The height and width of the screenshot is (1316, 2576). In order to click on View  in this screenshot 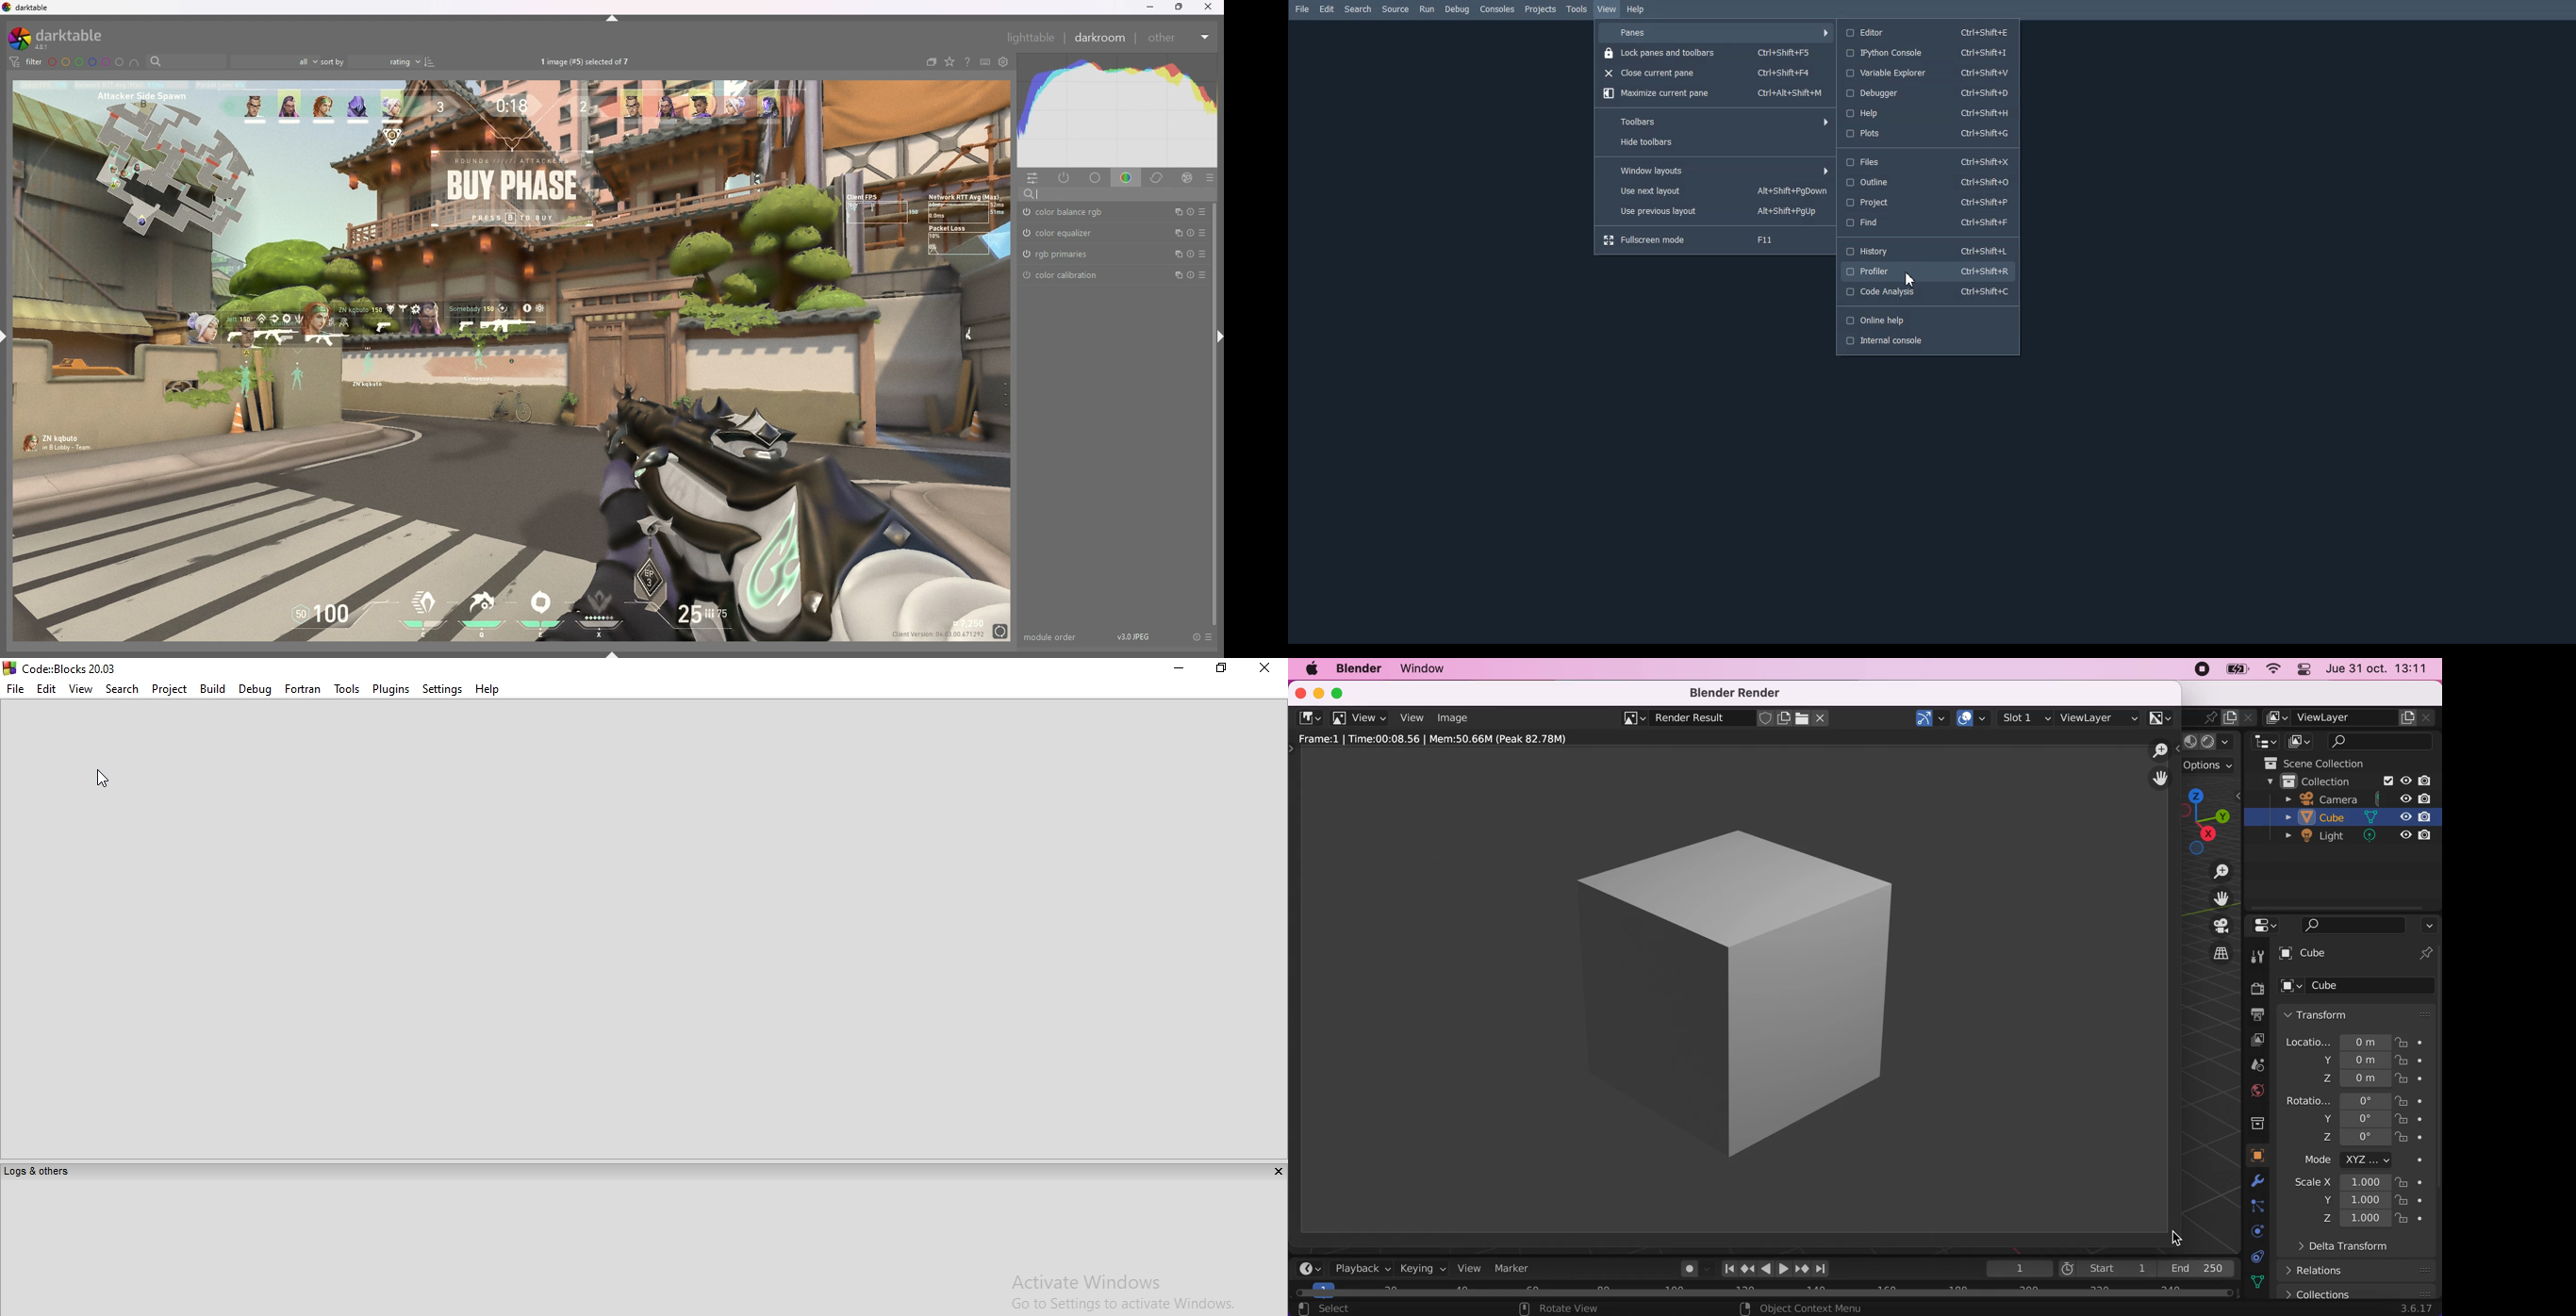, I will do `click(81, 688)`.